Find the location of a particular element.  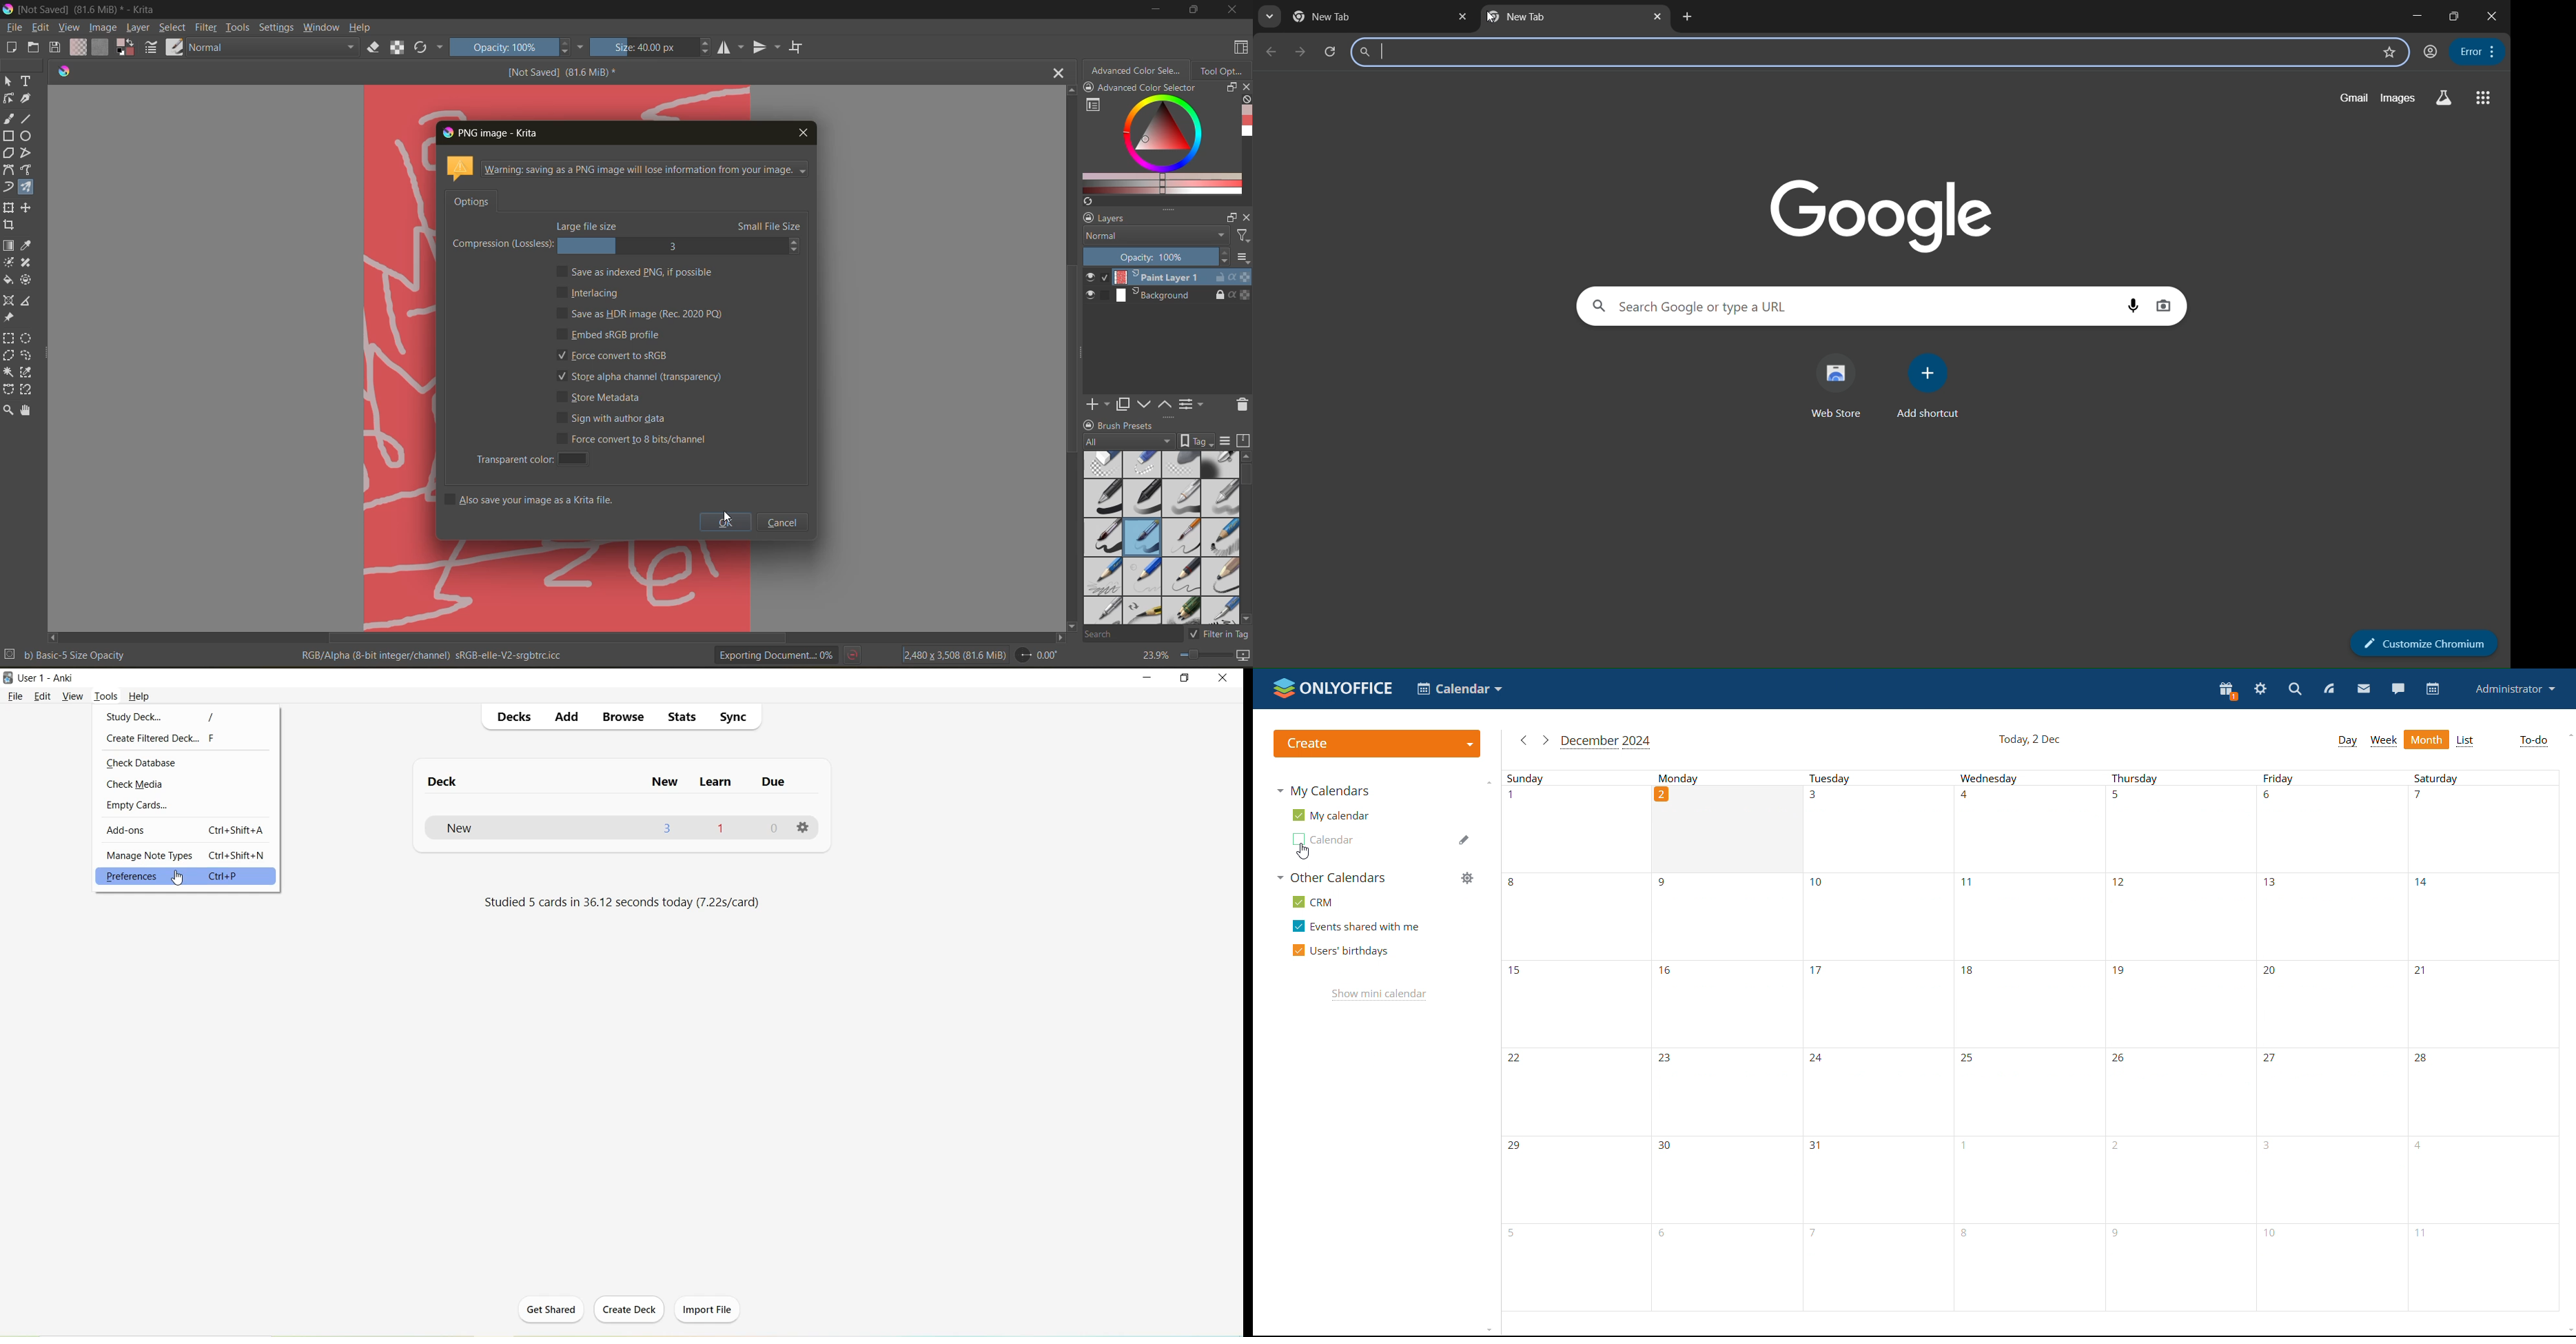

choose workspace is located at coordinates (1238, 49).